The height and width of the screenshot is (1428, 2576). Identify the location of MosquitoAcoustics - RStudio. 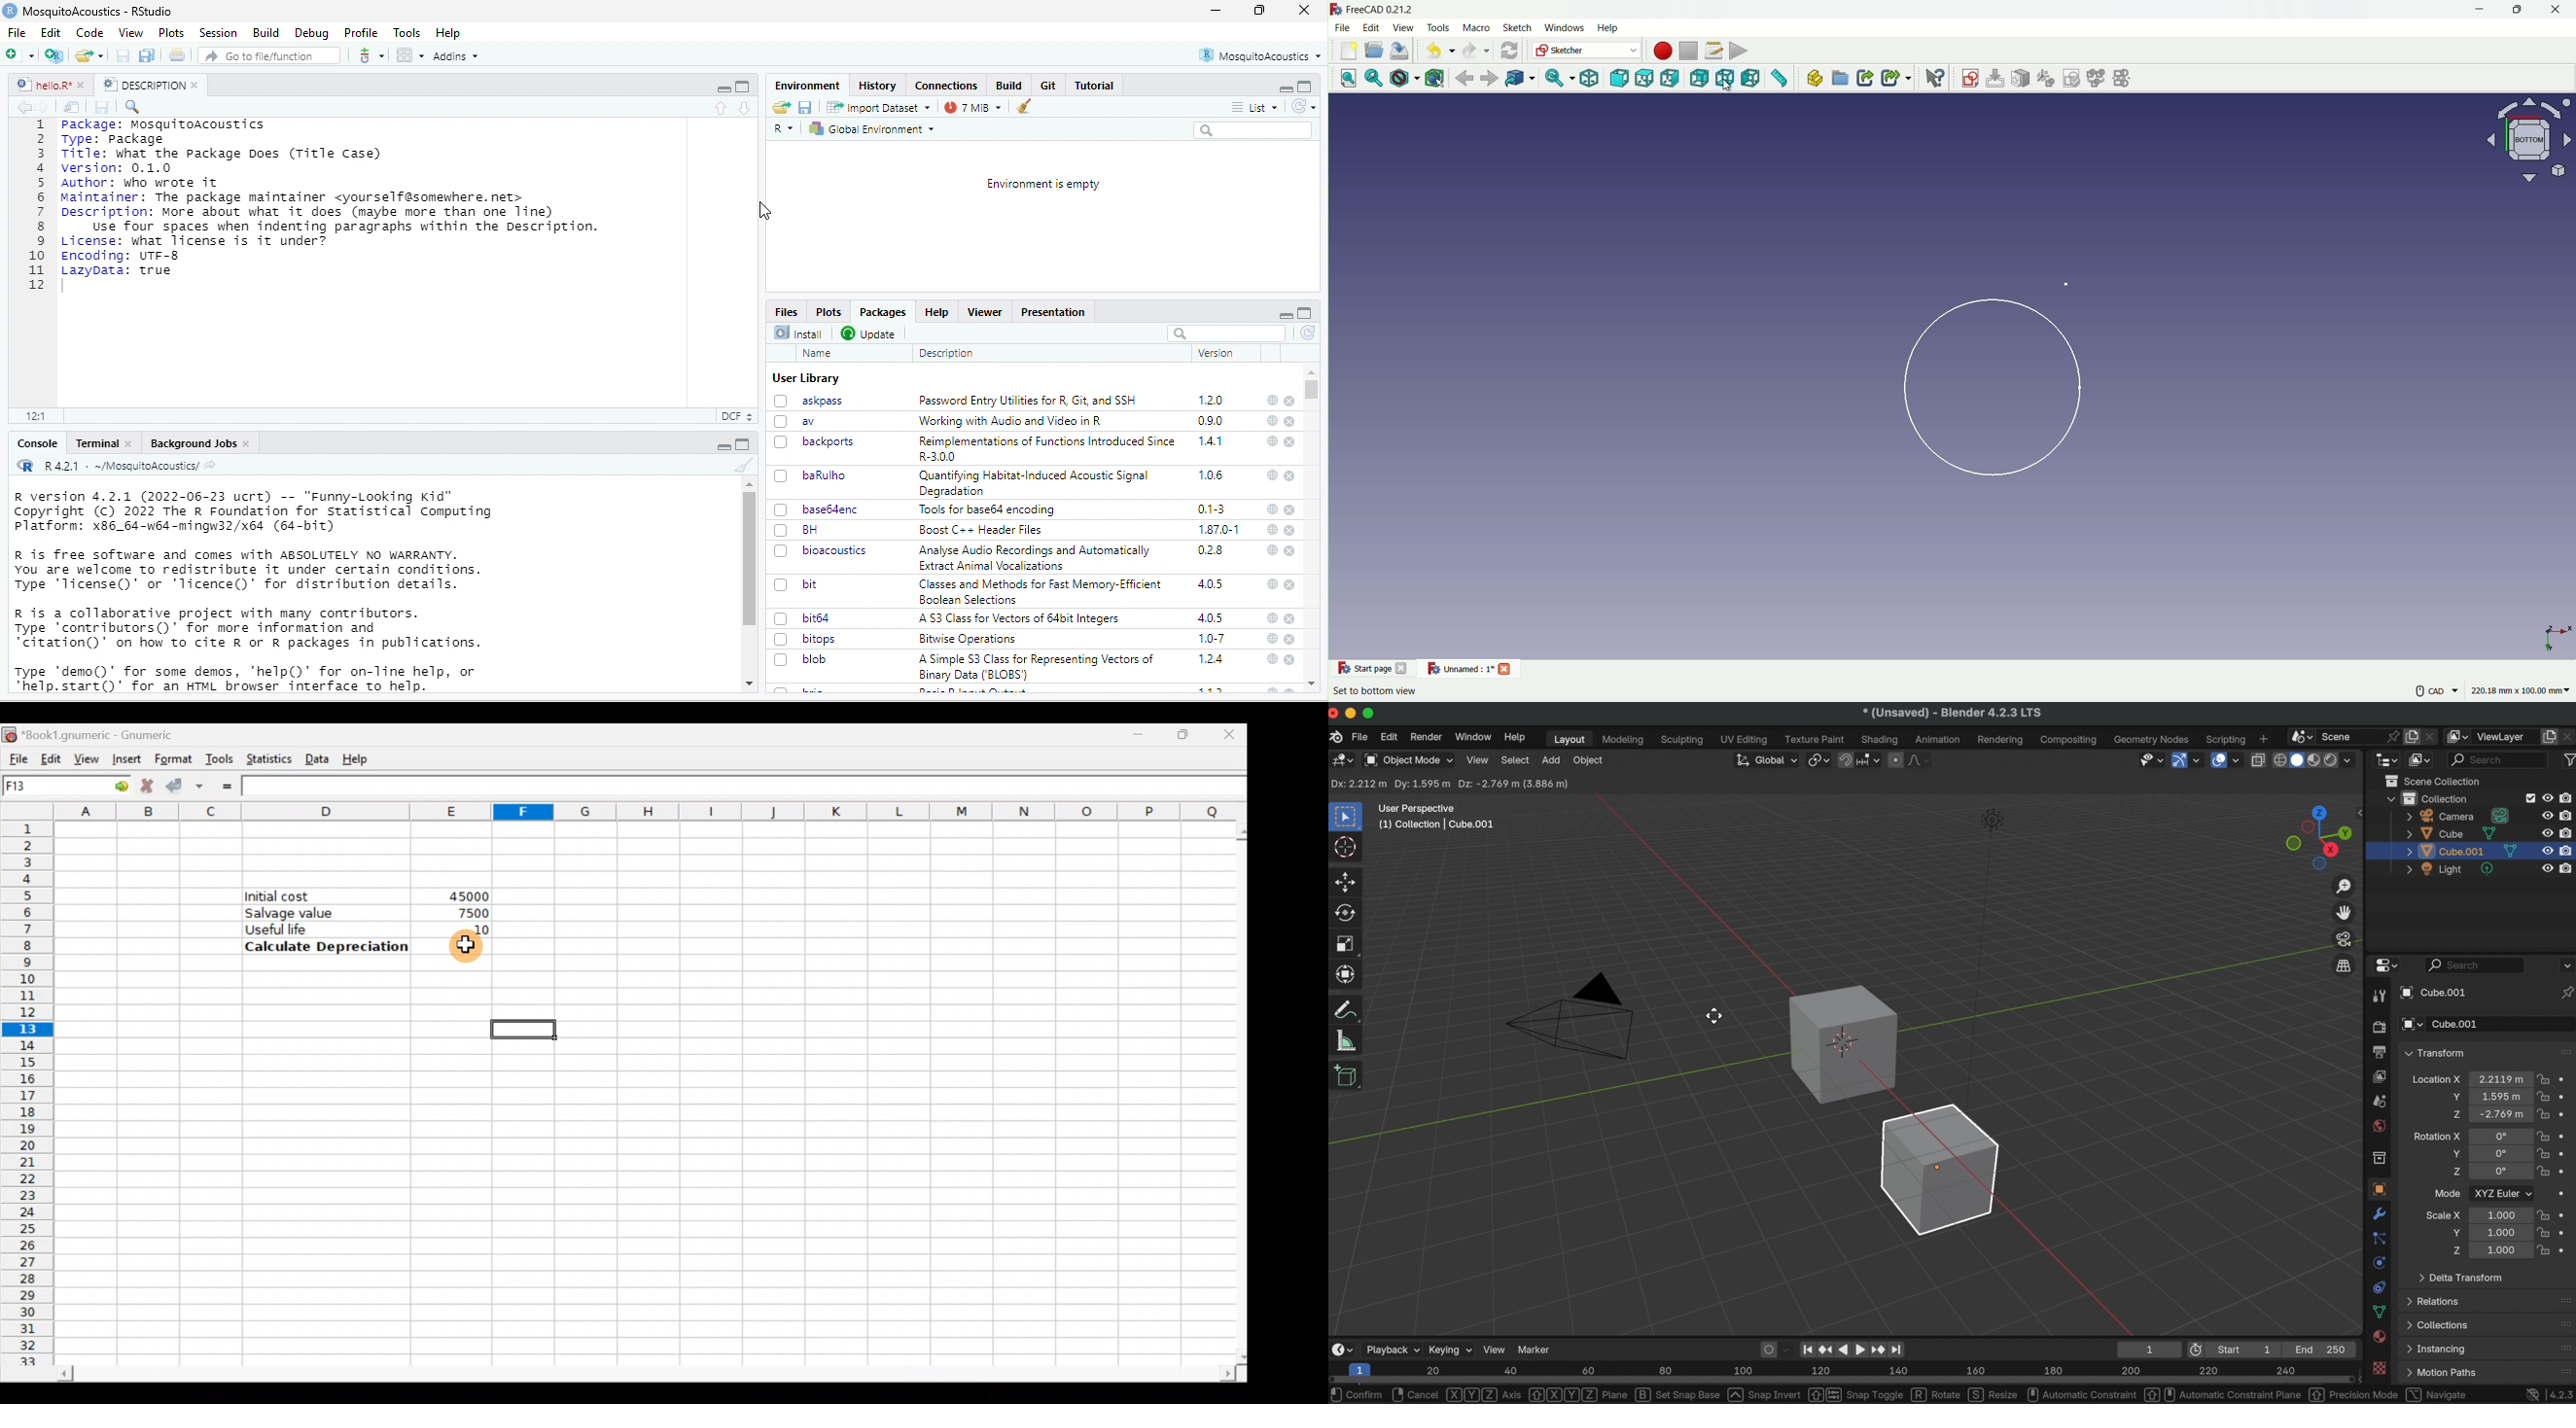
(98, 12).